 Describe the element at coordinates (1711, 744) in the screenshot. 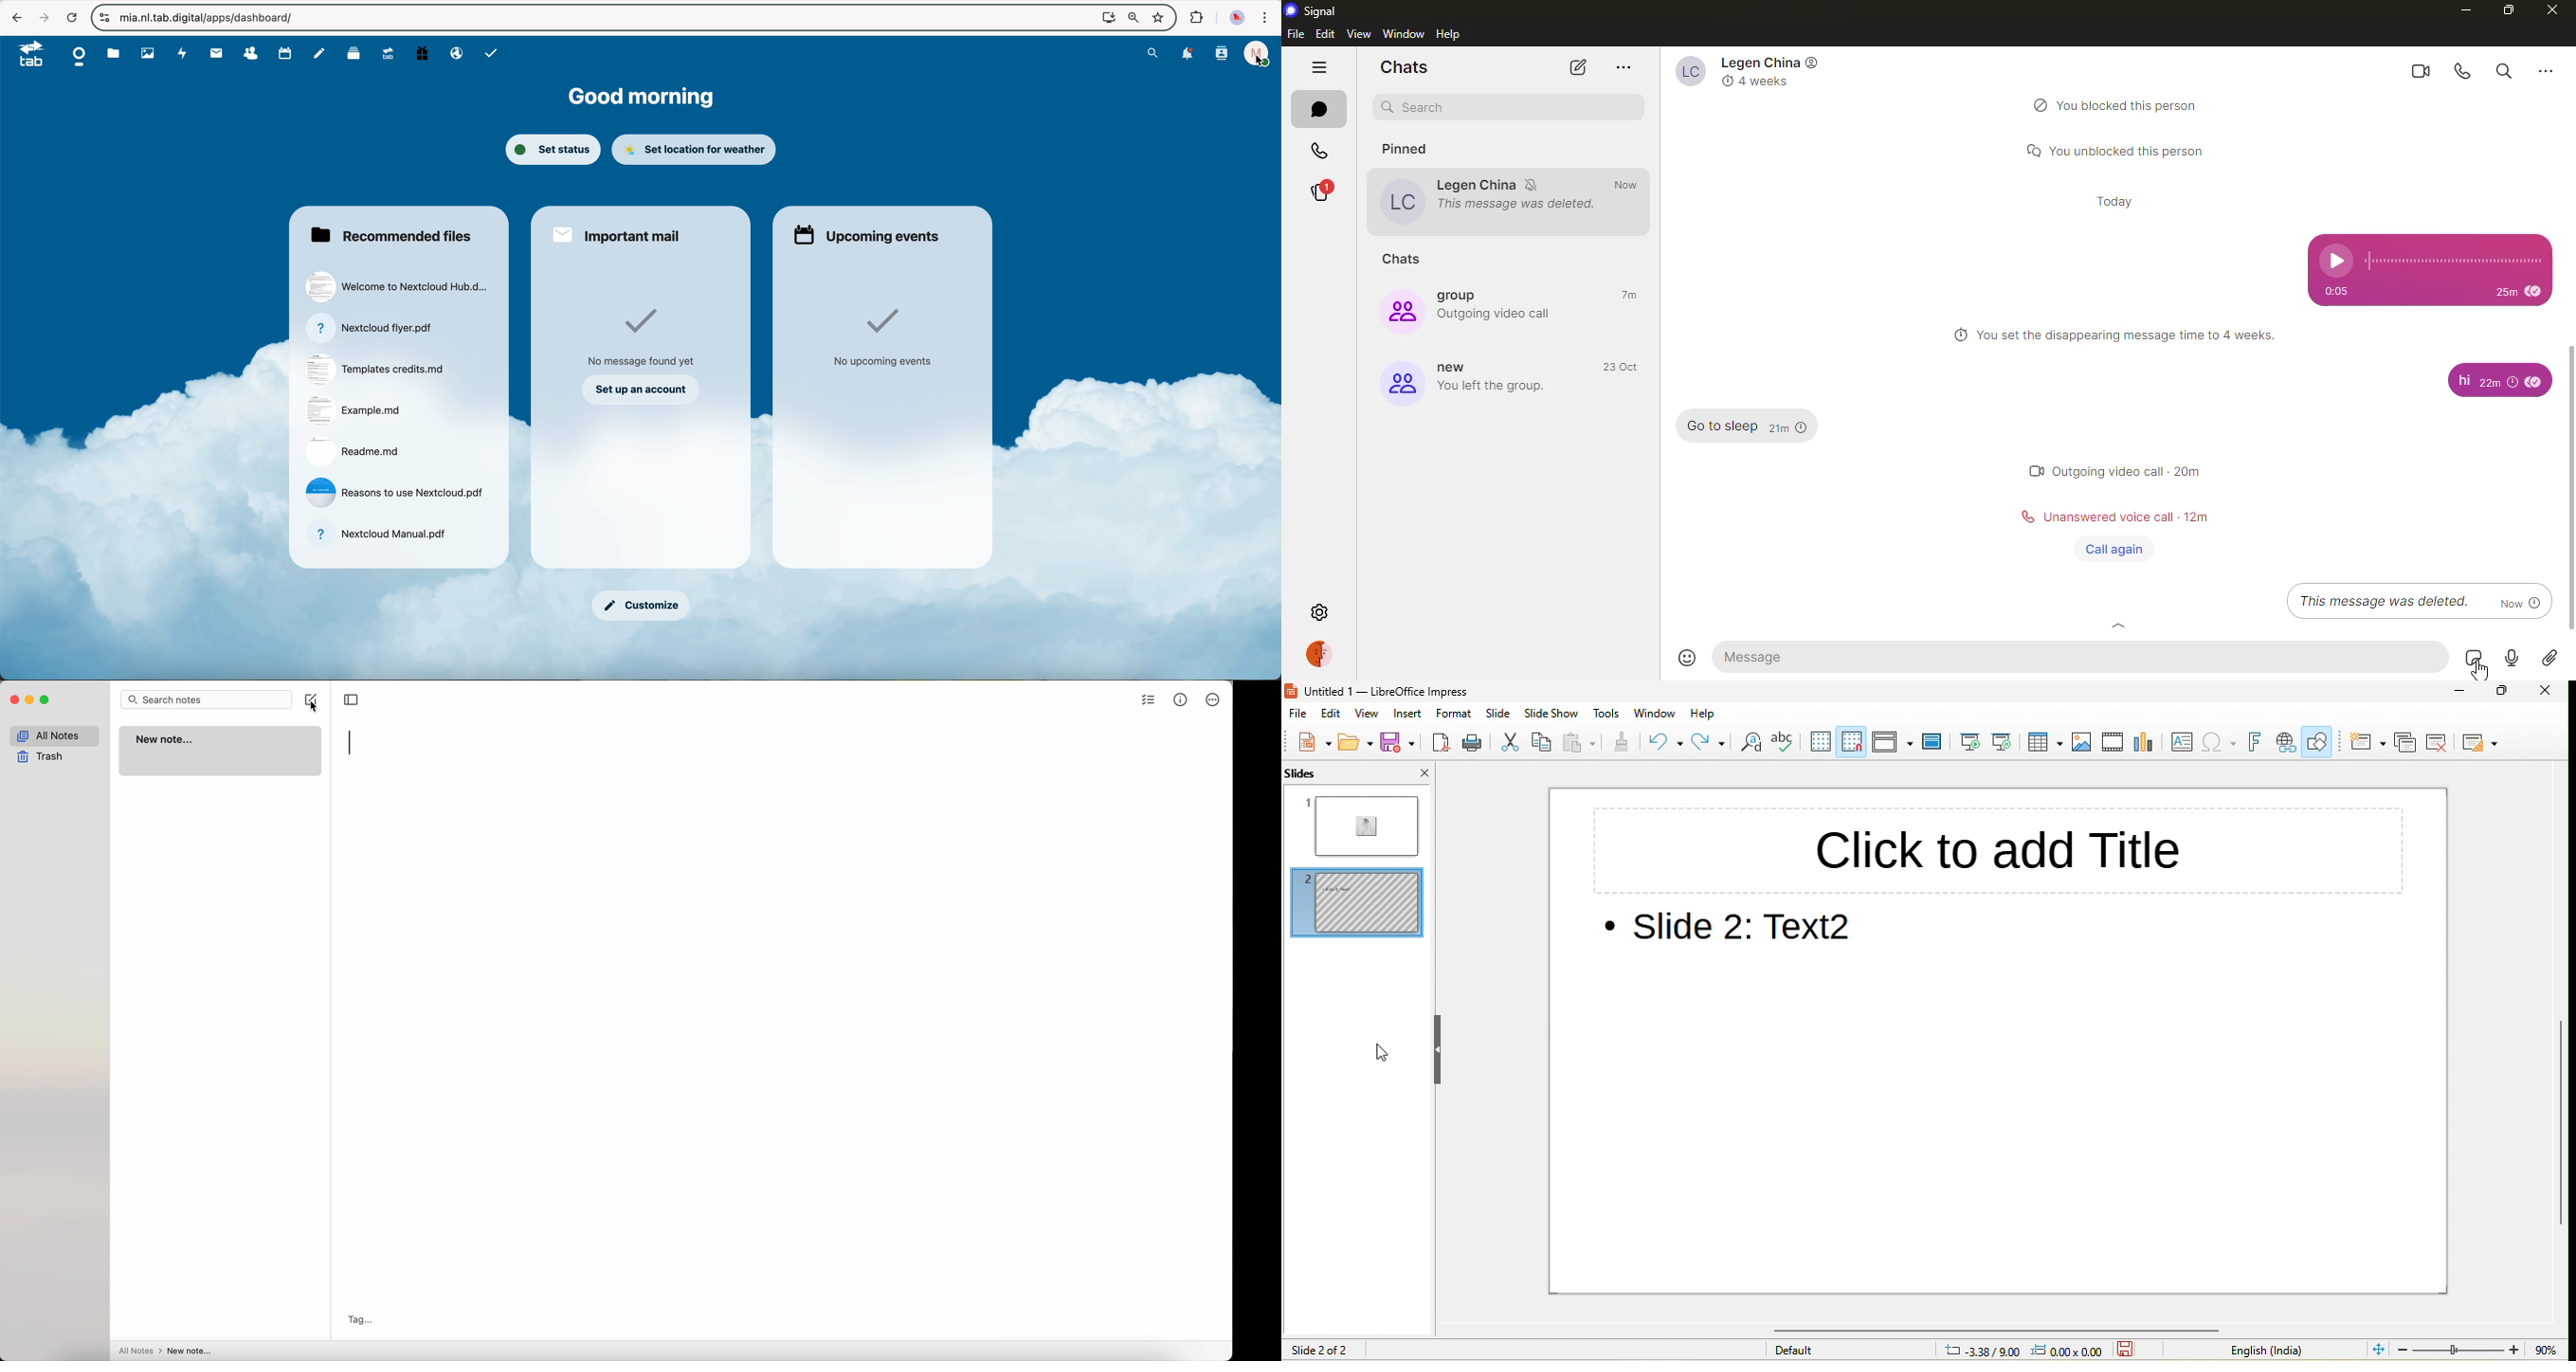

I see `redo` at that location.